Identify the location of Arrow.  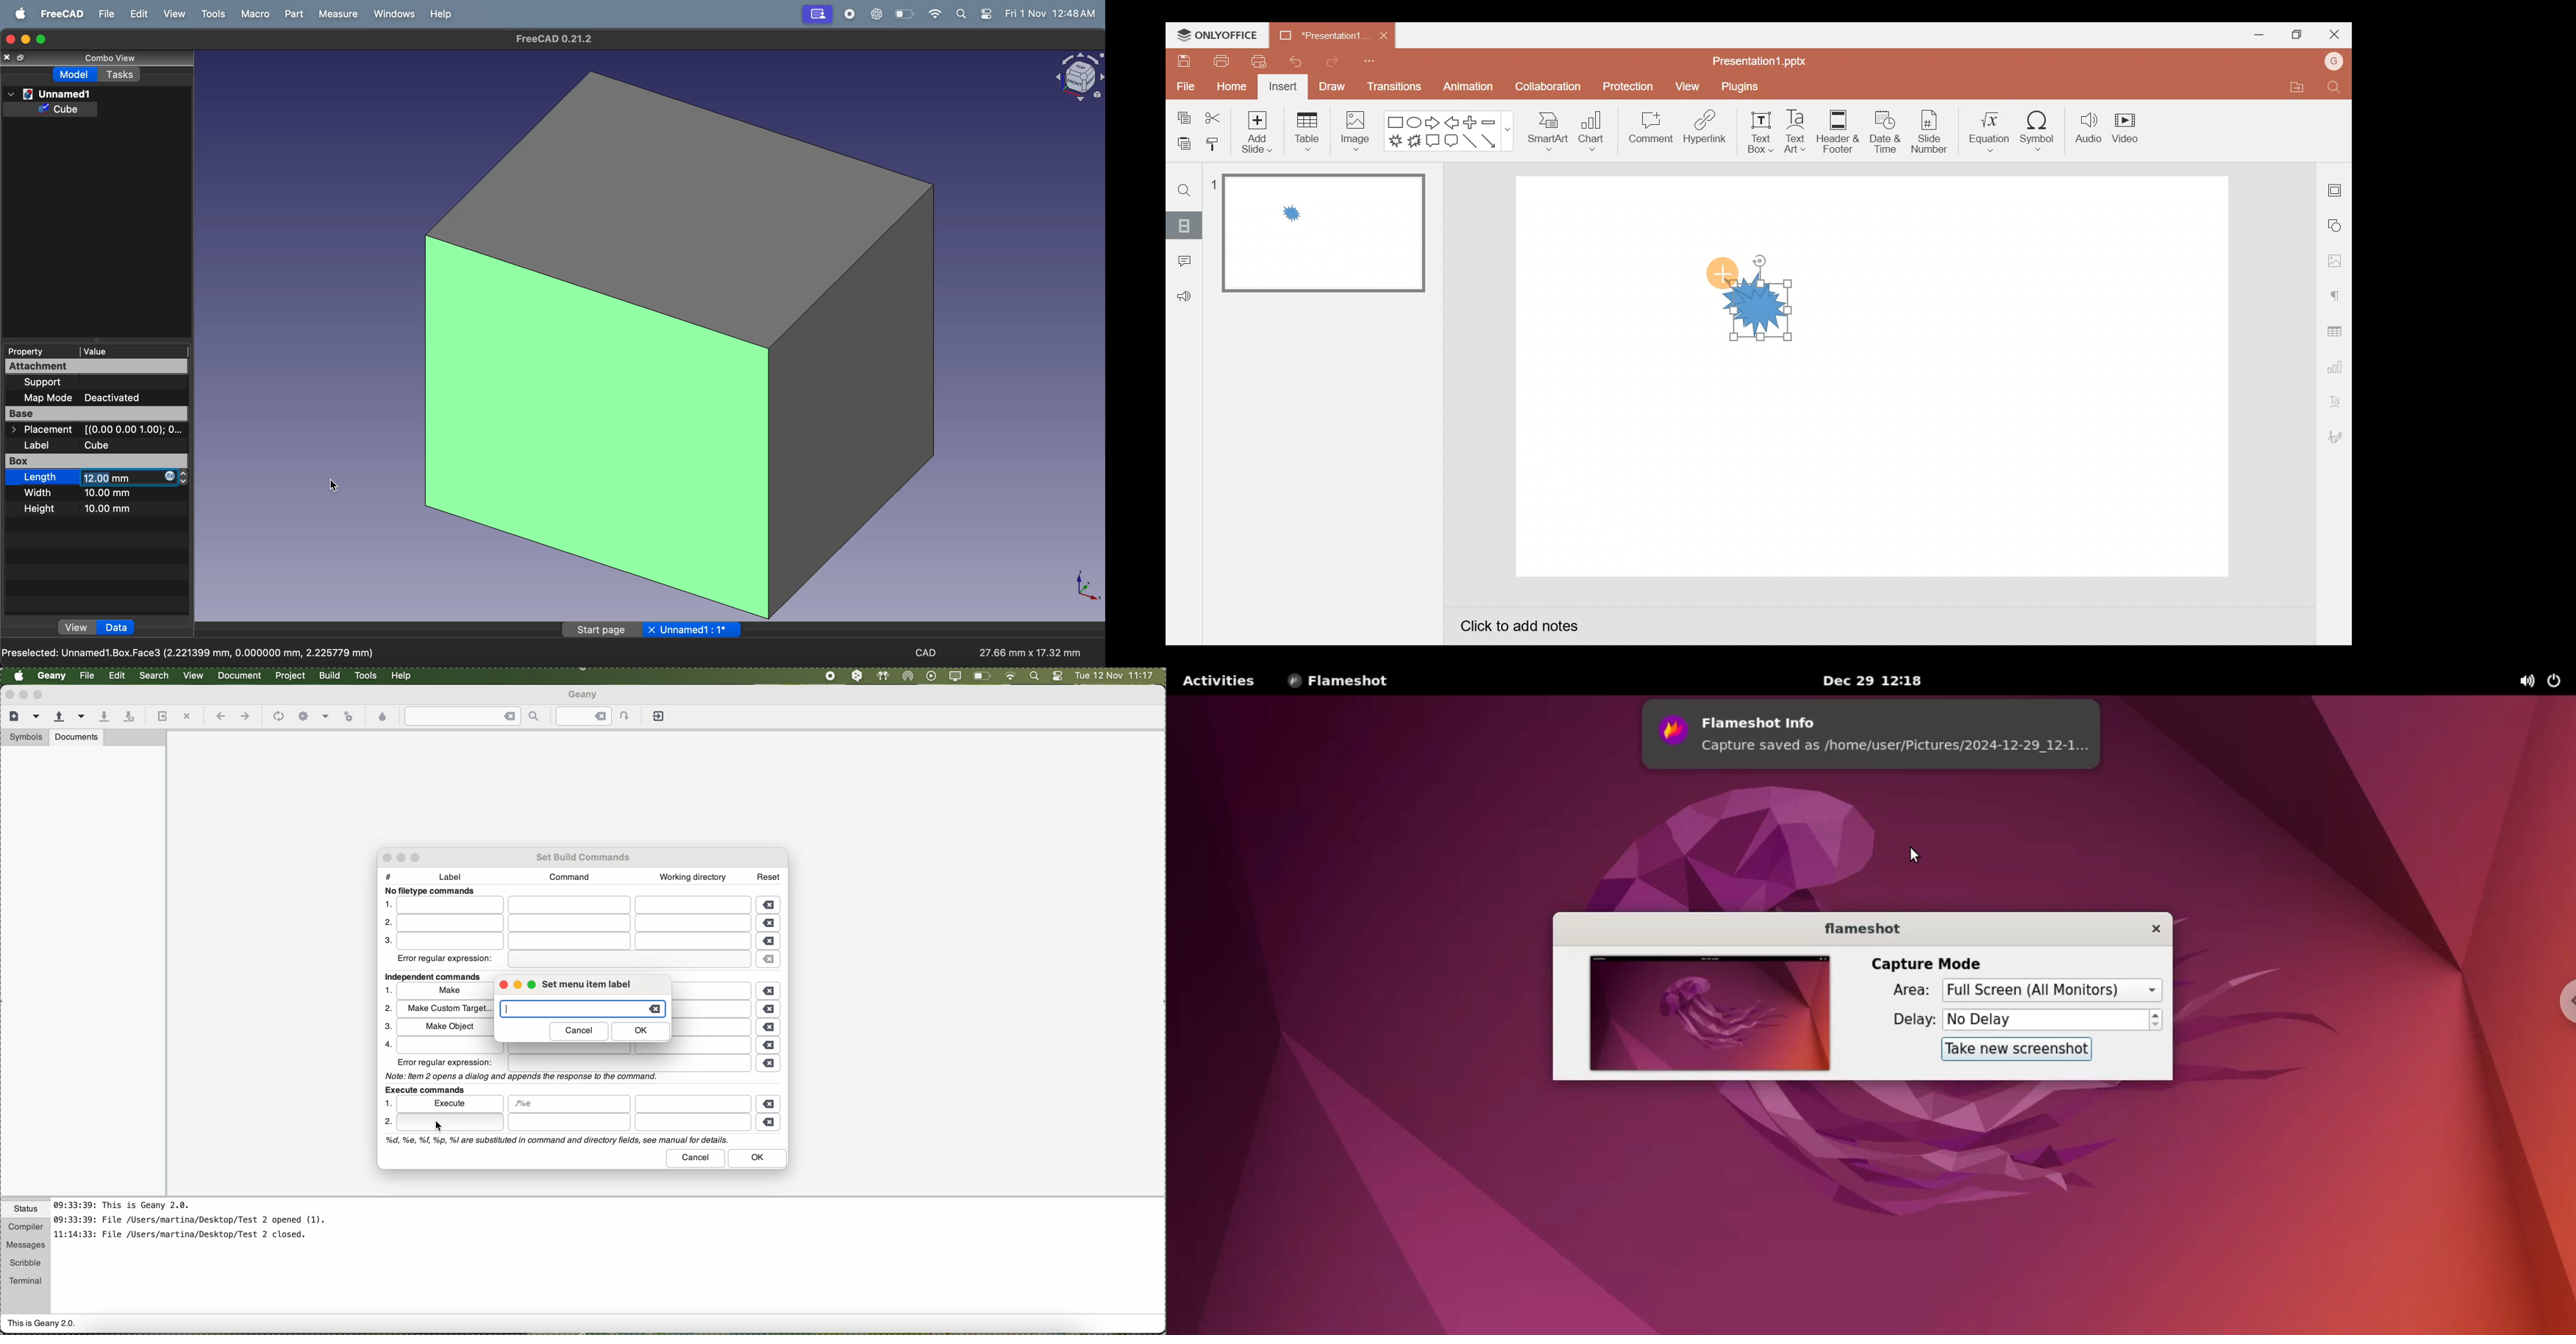
(1493, 142).